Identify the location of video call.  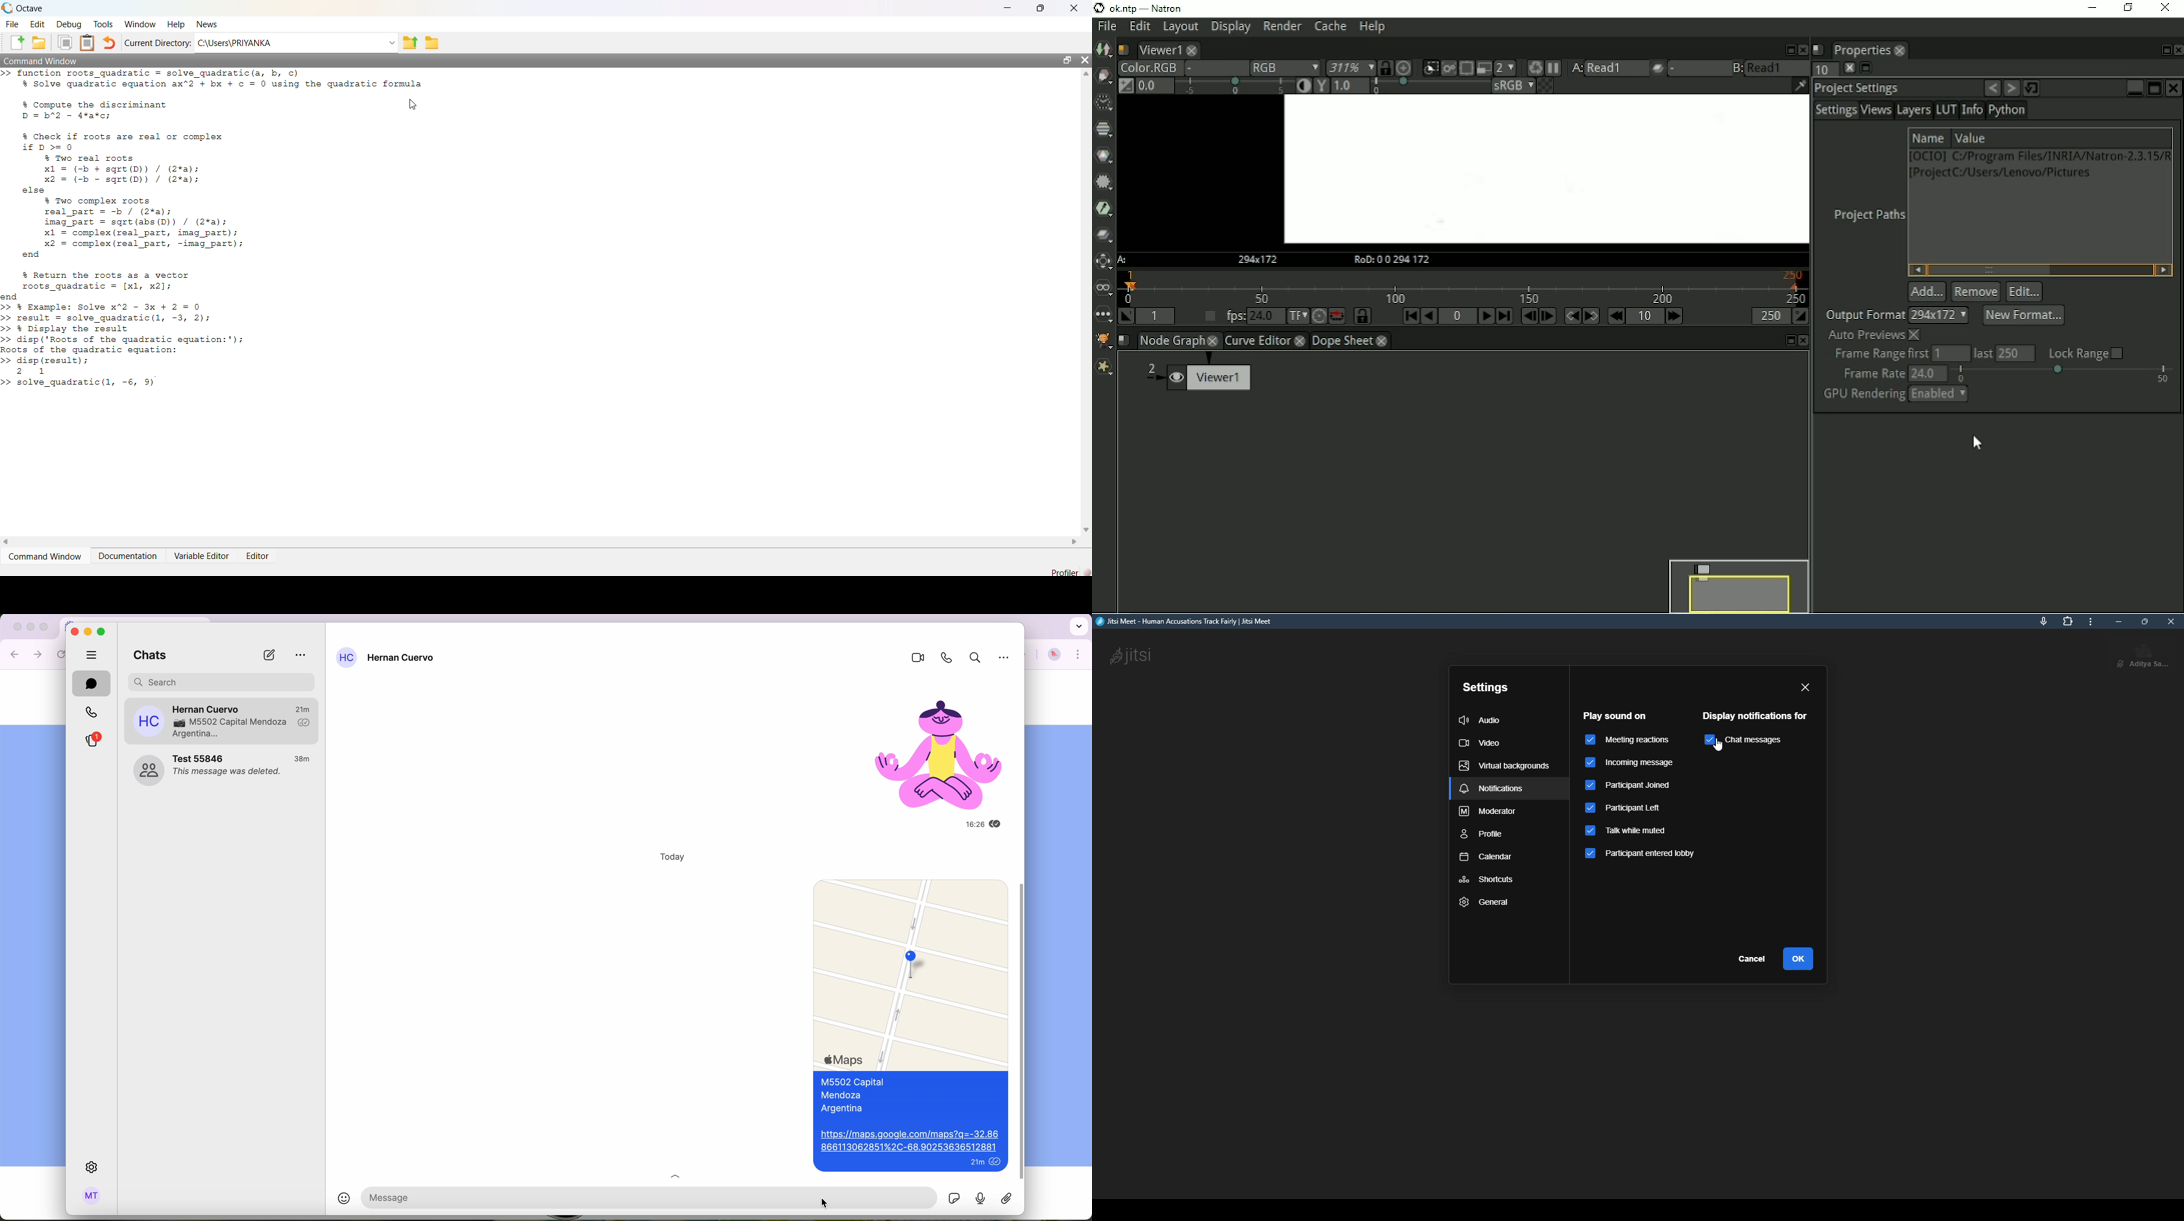
(914, 658).